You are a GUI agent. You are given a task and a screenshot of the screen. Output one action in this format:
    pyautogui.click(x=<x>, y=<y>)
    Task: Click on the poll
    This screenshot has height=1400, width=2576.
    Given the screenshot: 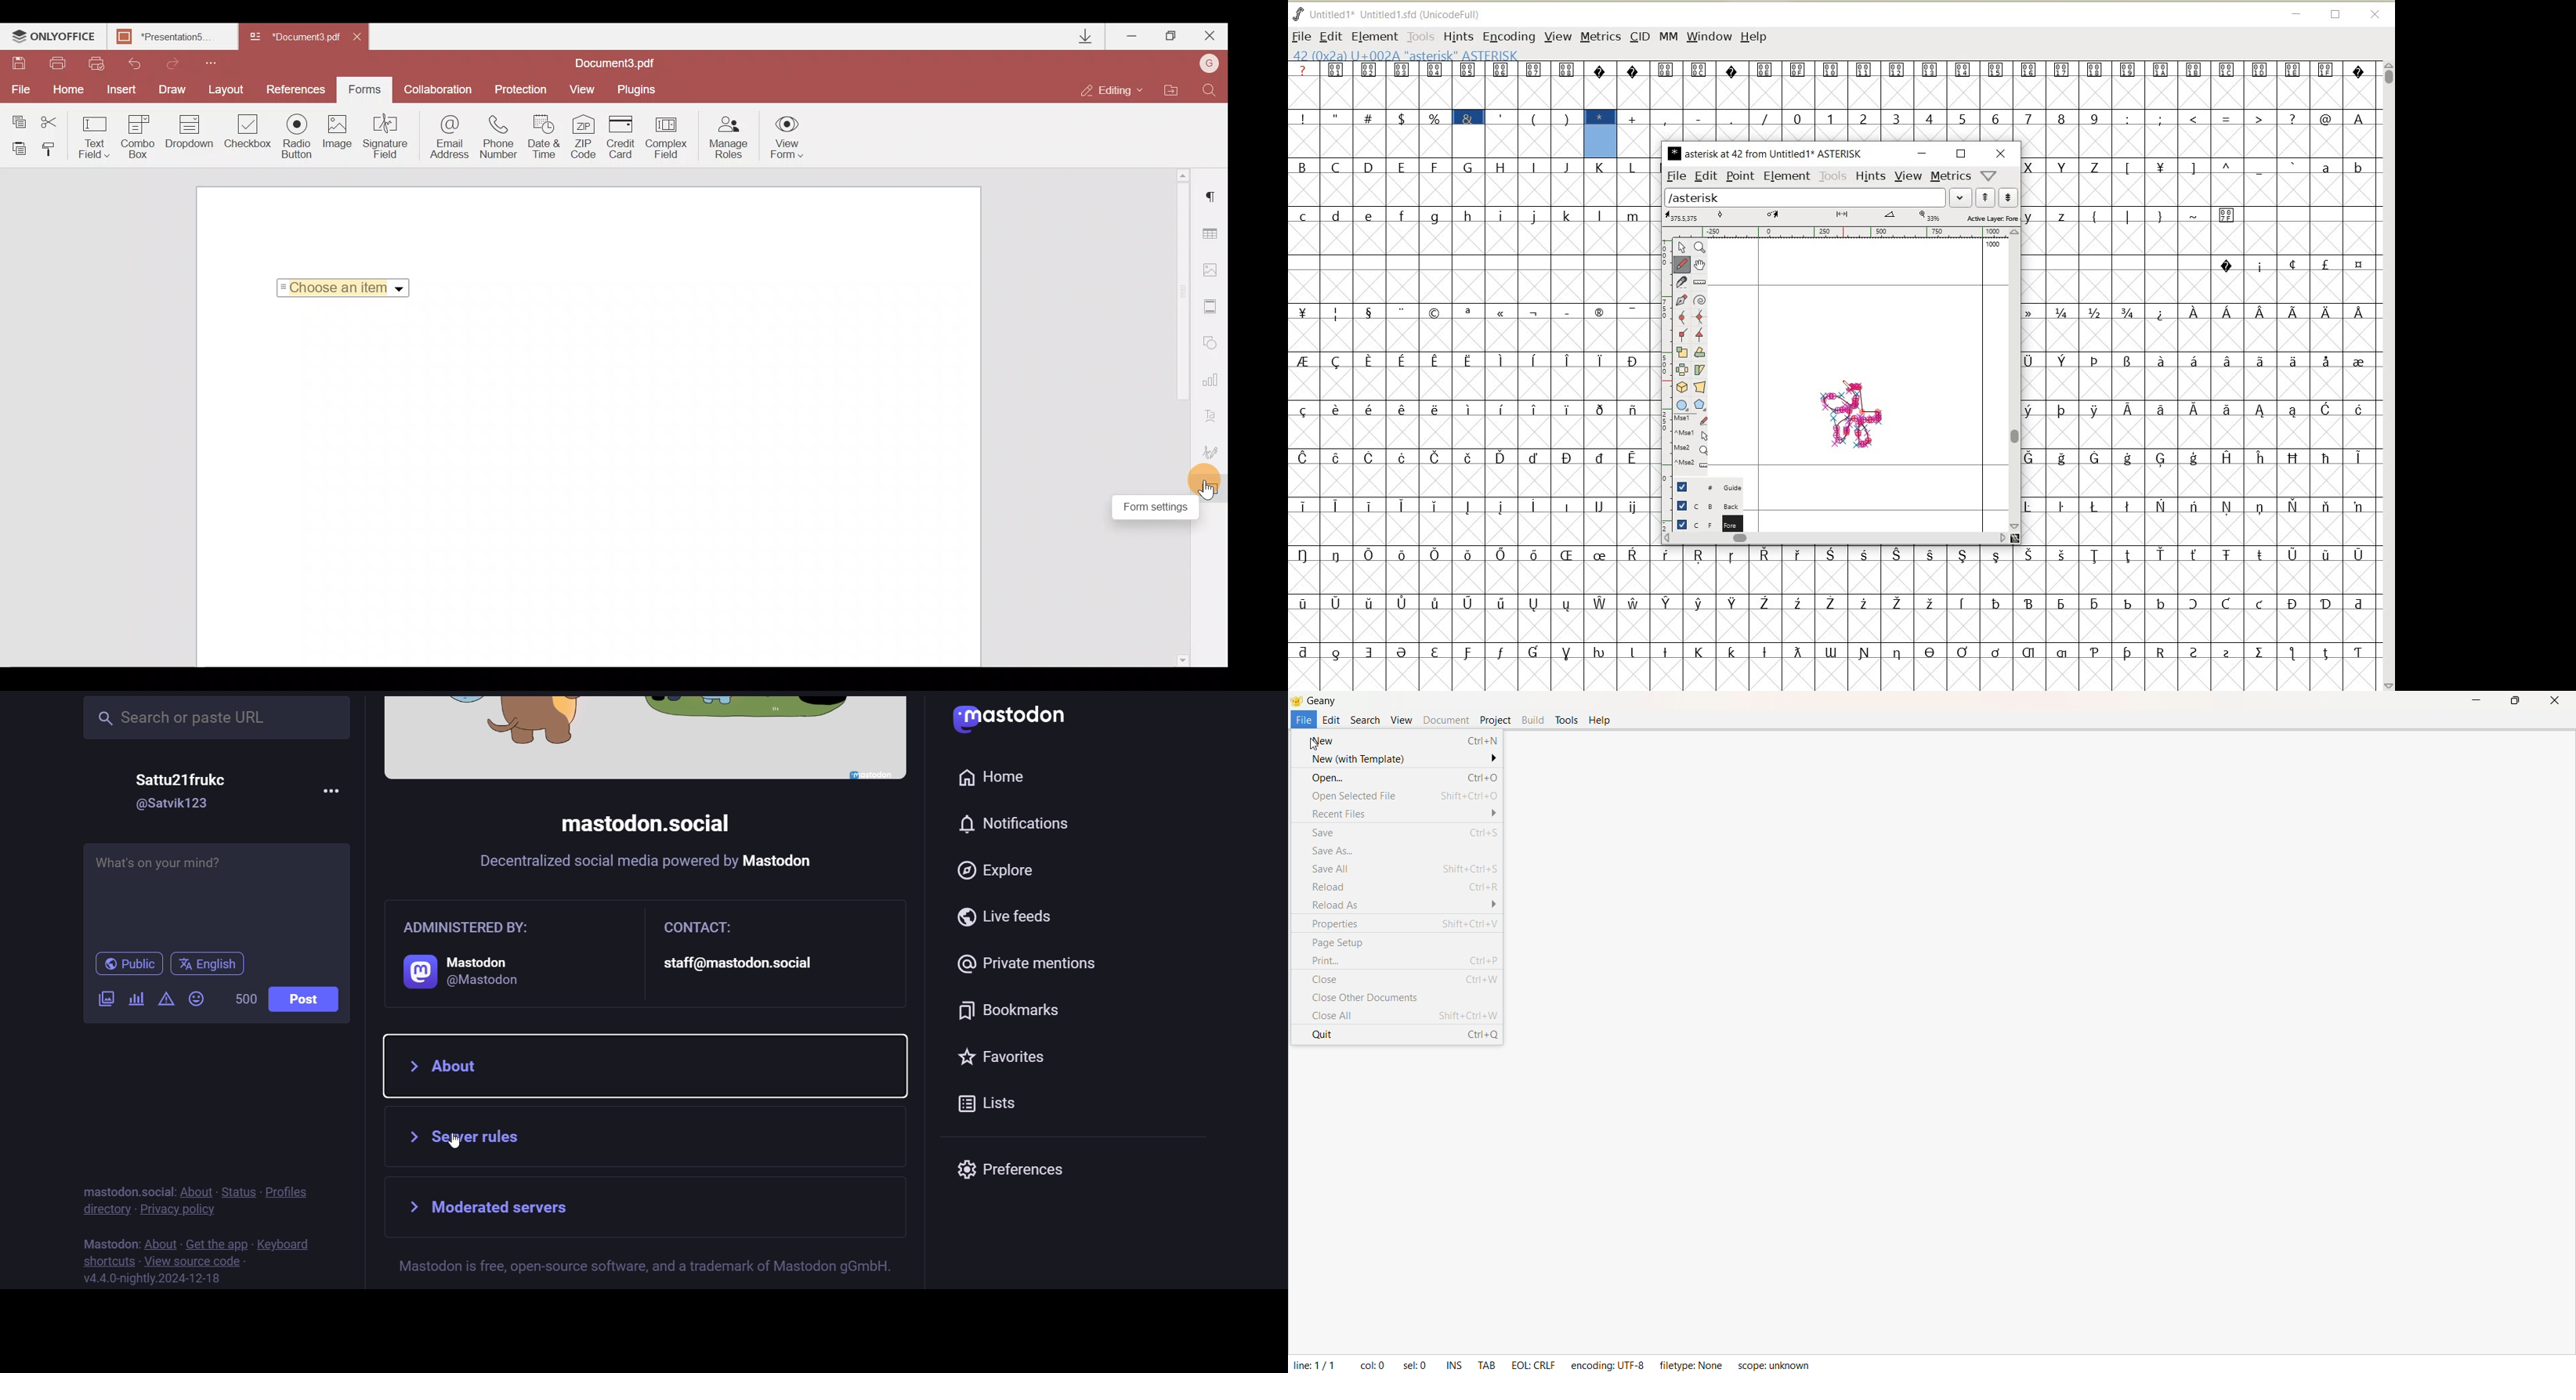 What is the action you would take?
    pyautogui.click(x=136, y=1001)
    